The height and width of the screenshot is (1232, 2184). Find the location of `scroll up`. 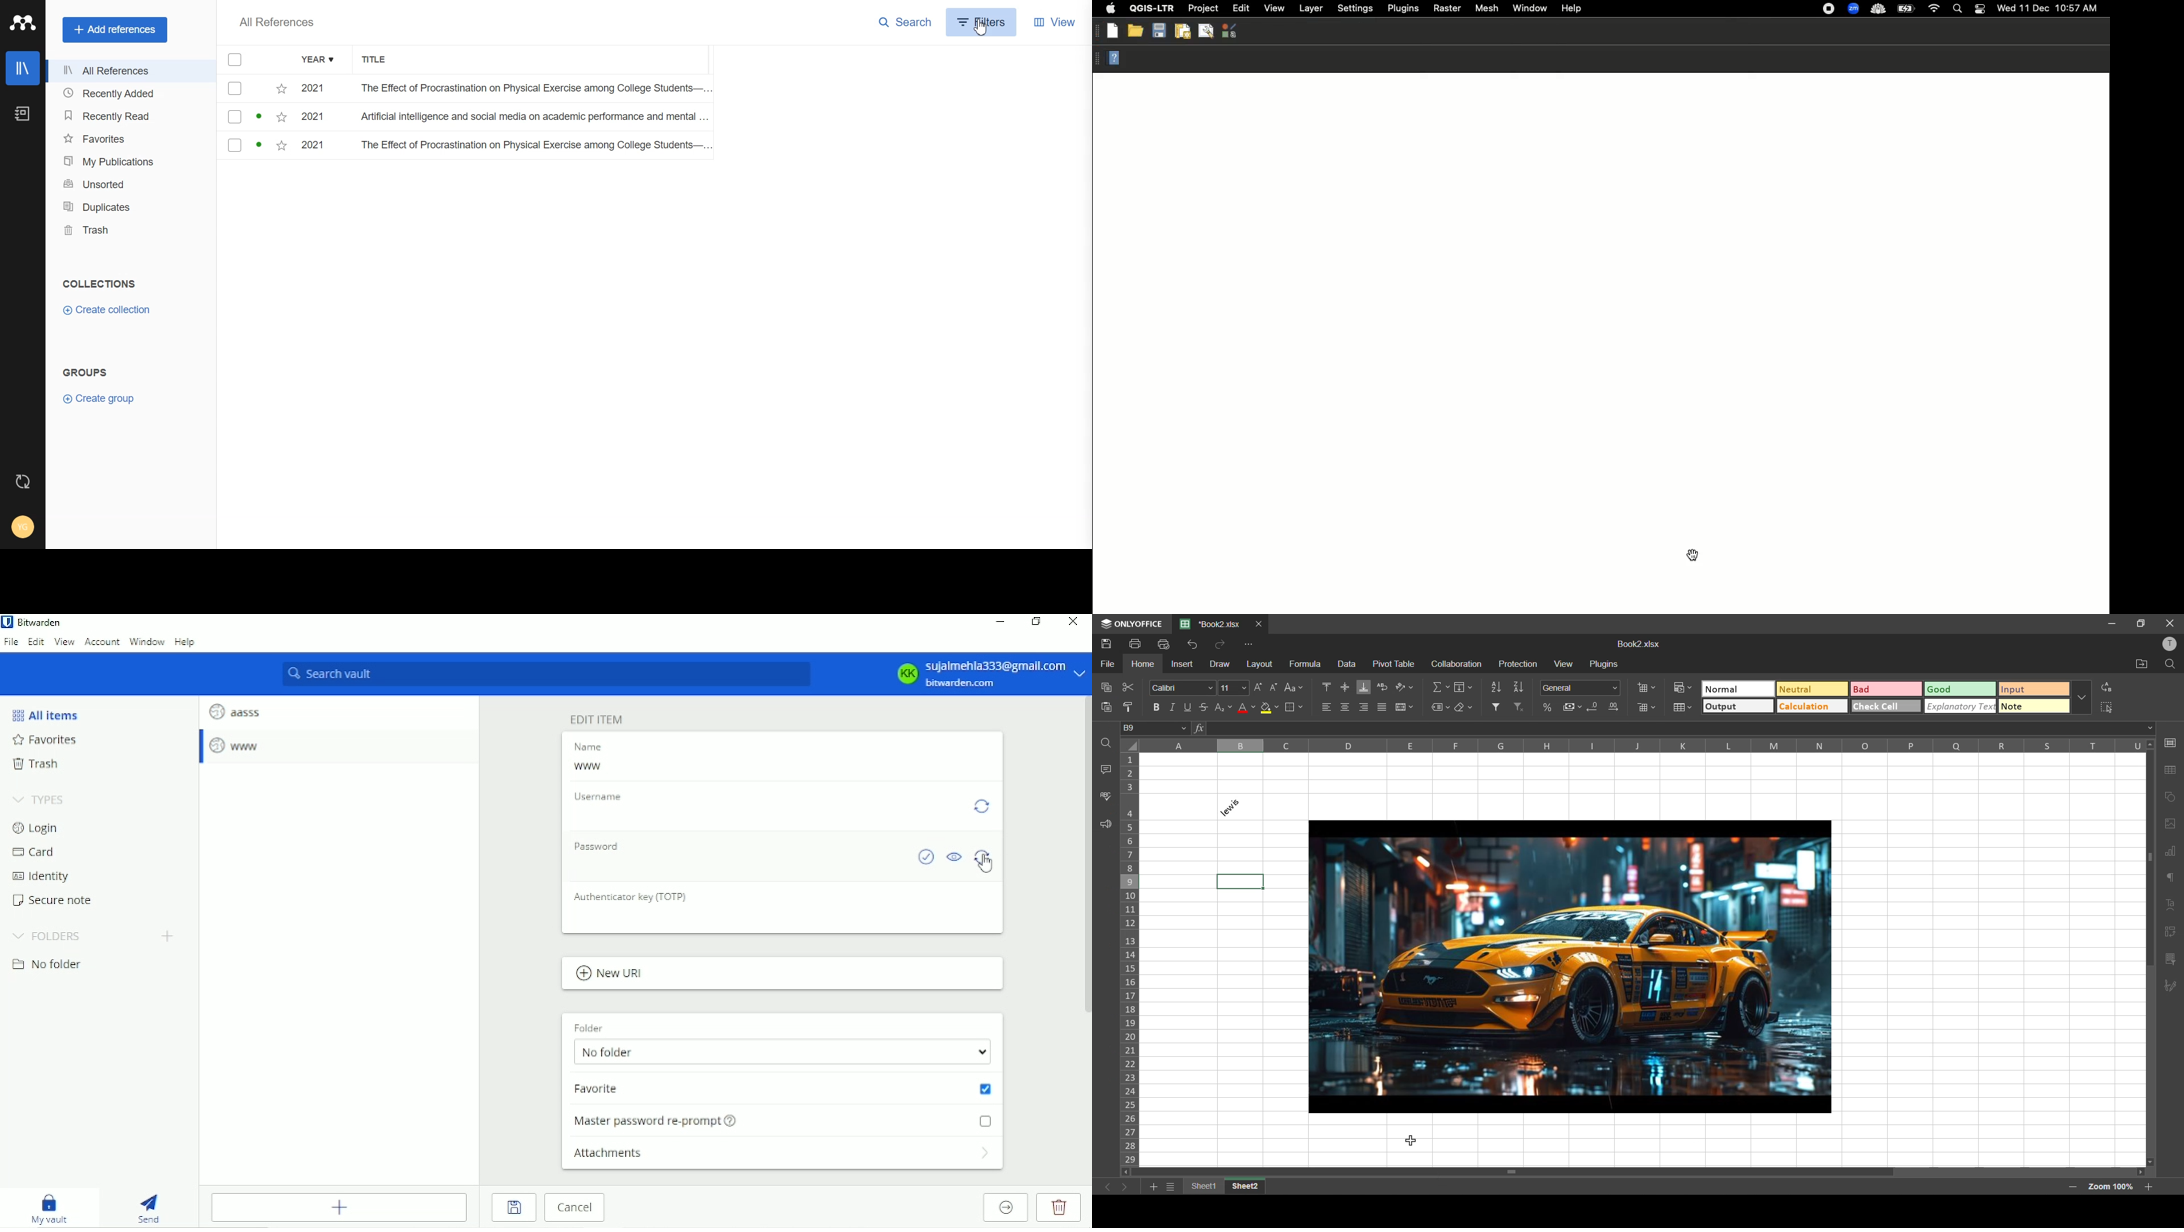

scroll up is located at coordinates (2149, 745).